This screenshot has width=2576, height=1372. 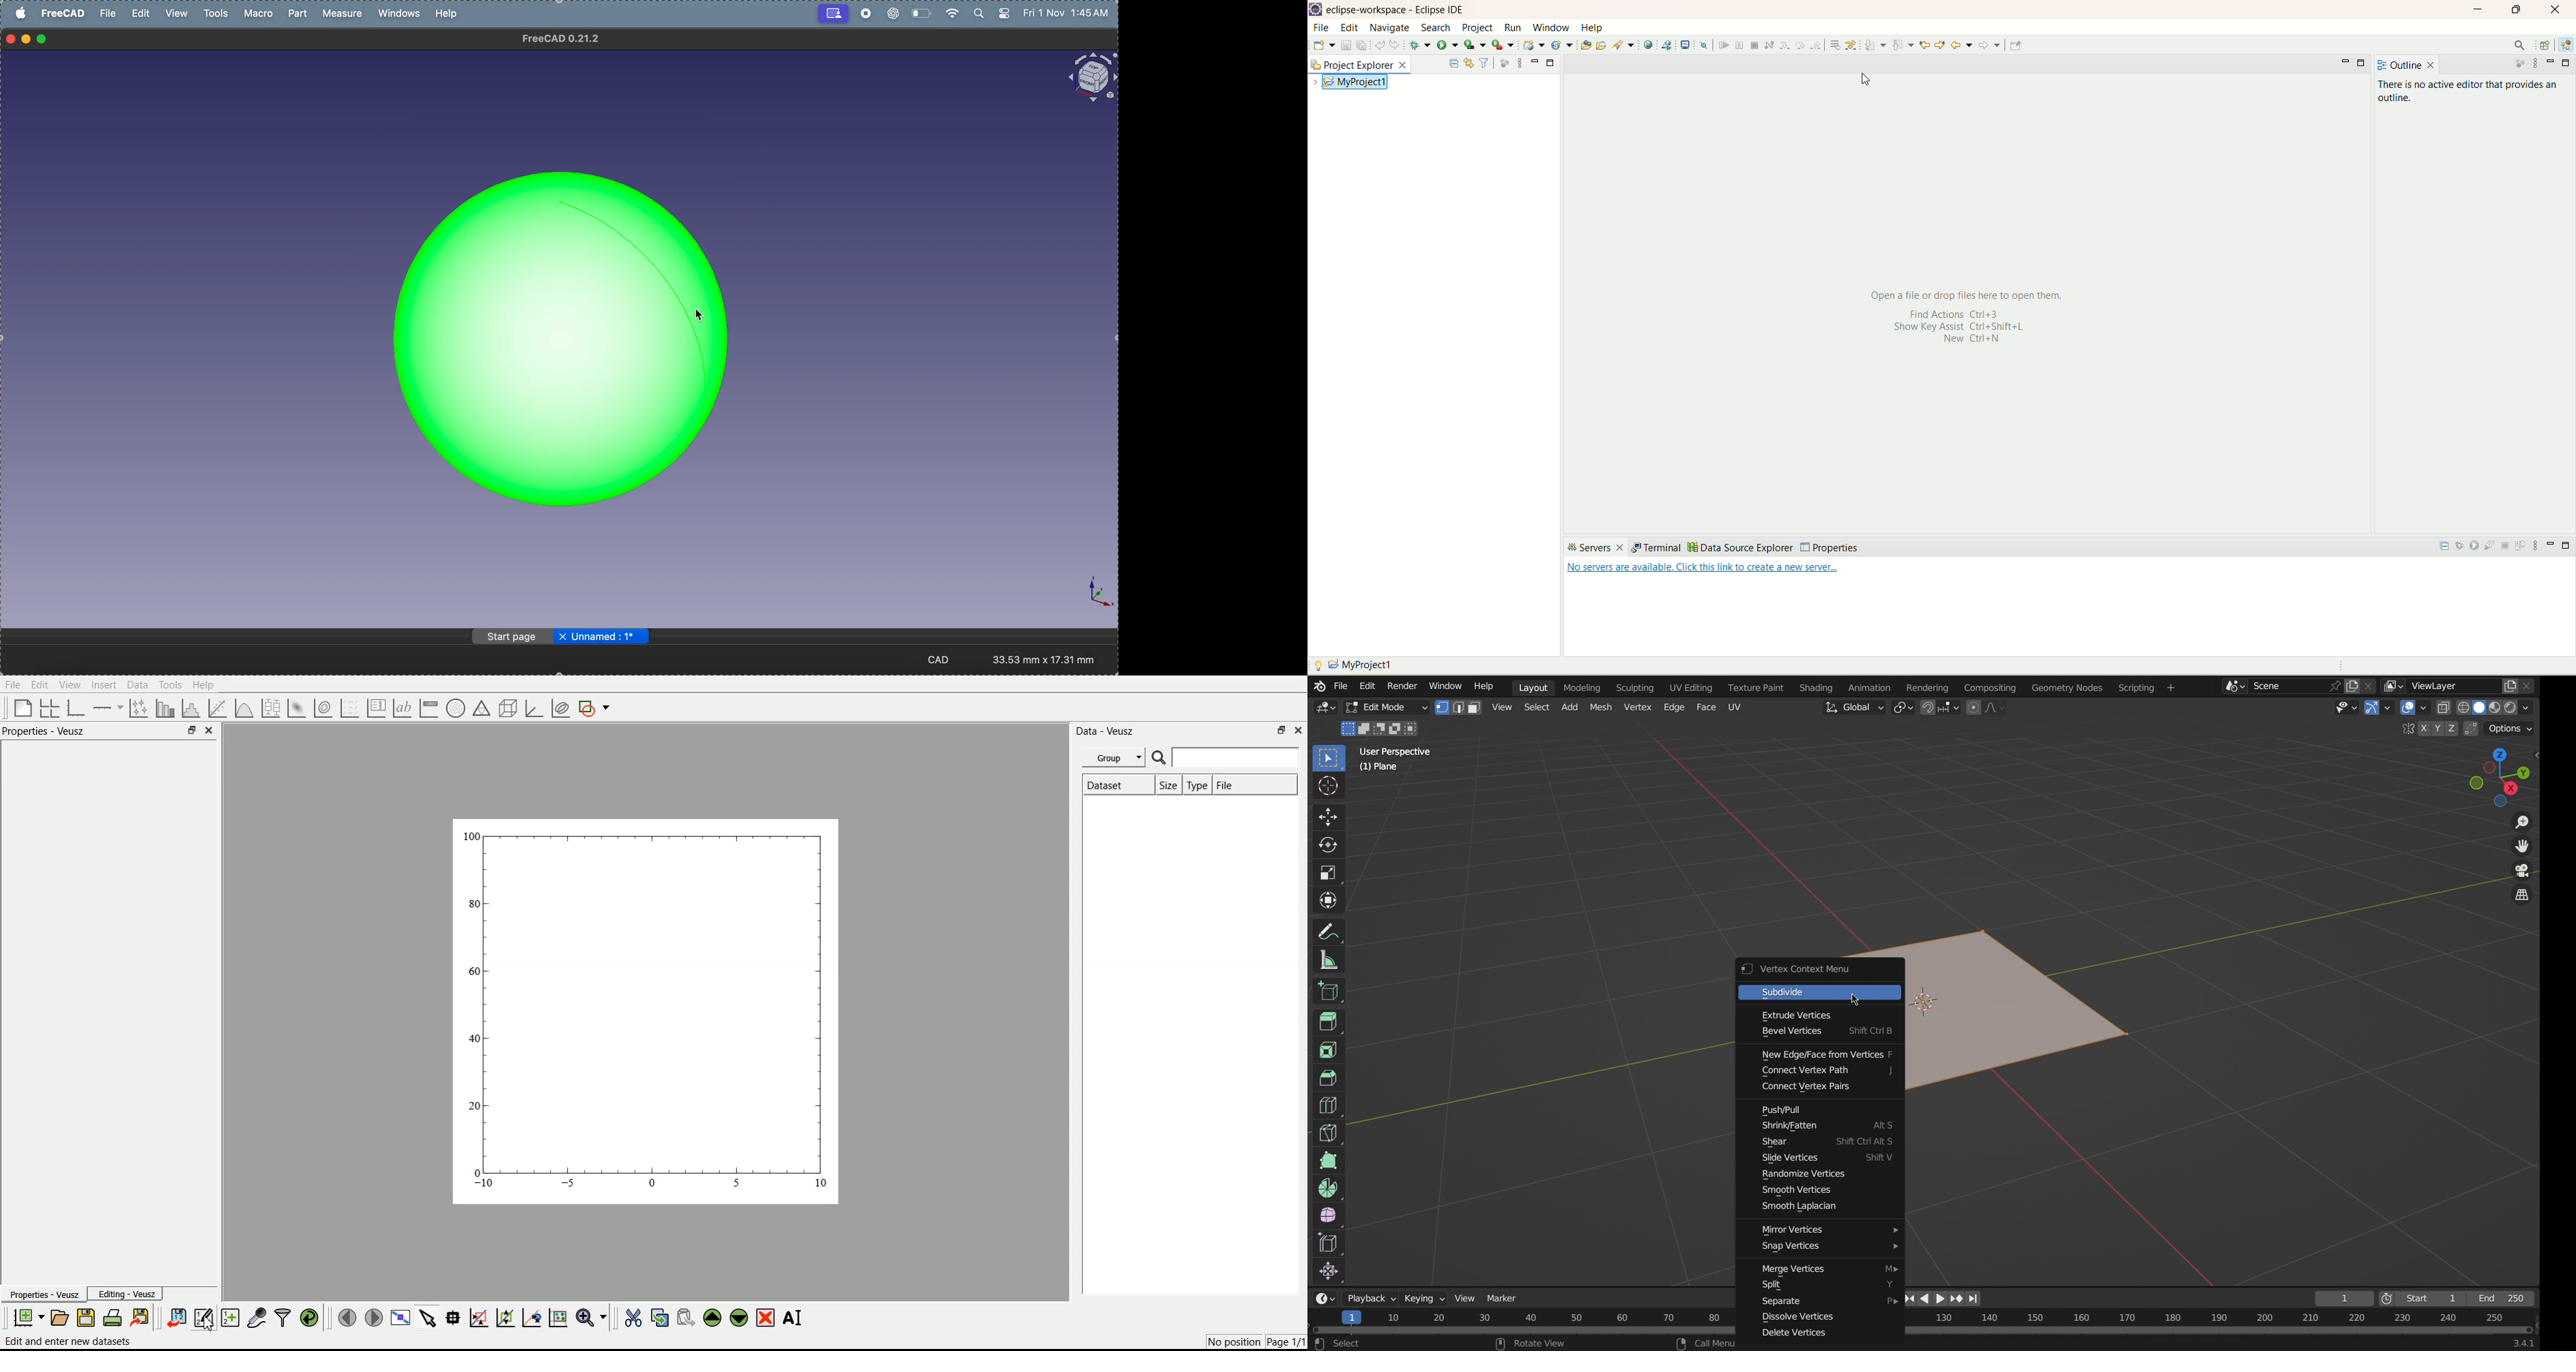 What do you see at coordinates (1925, 45) in the screenshot?
I see `next edit location` at bounding box center [1925, 45].